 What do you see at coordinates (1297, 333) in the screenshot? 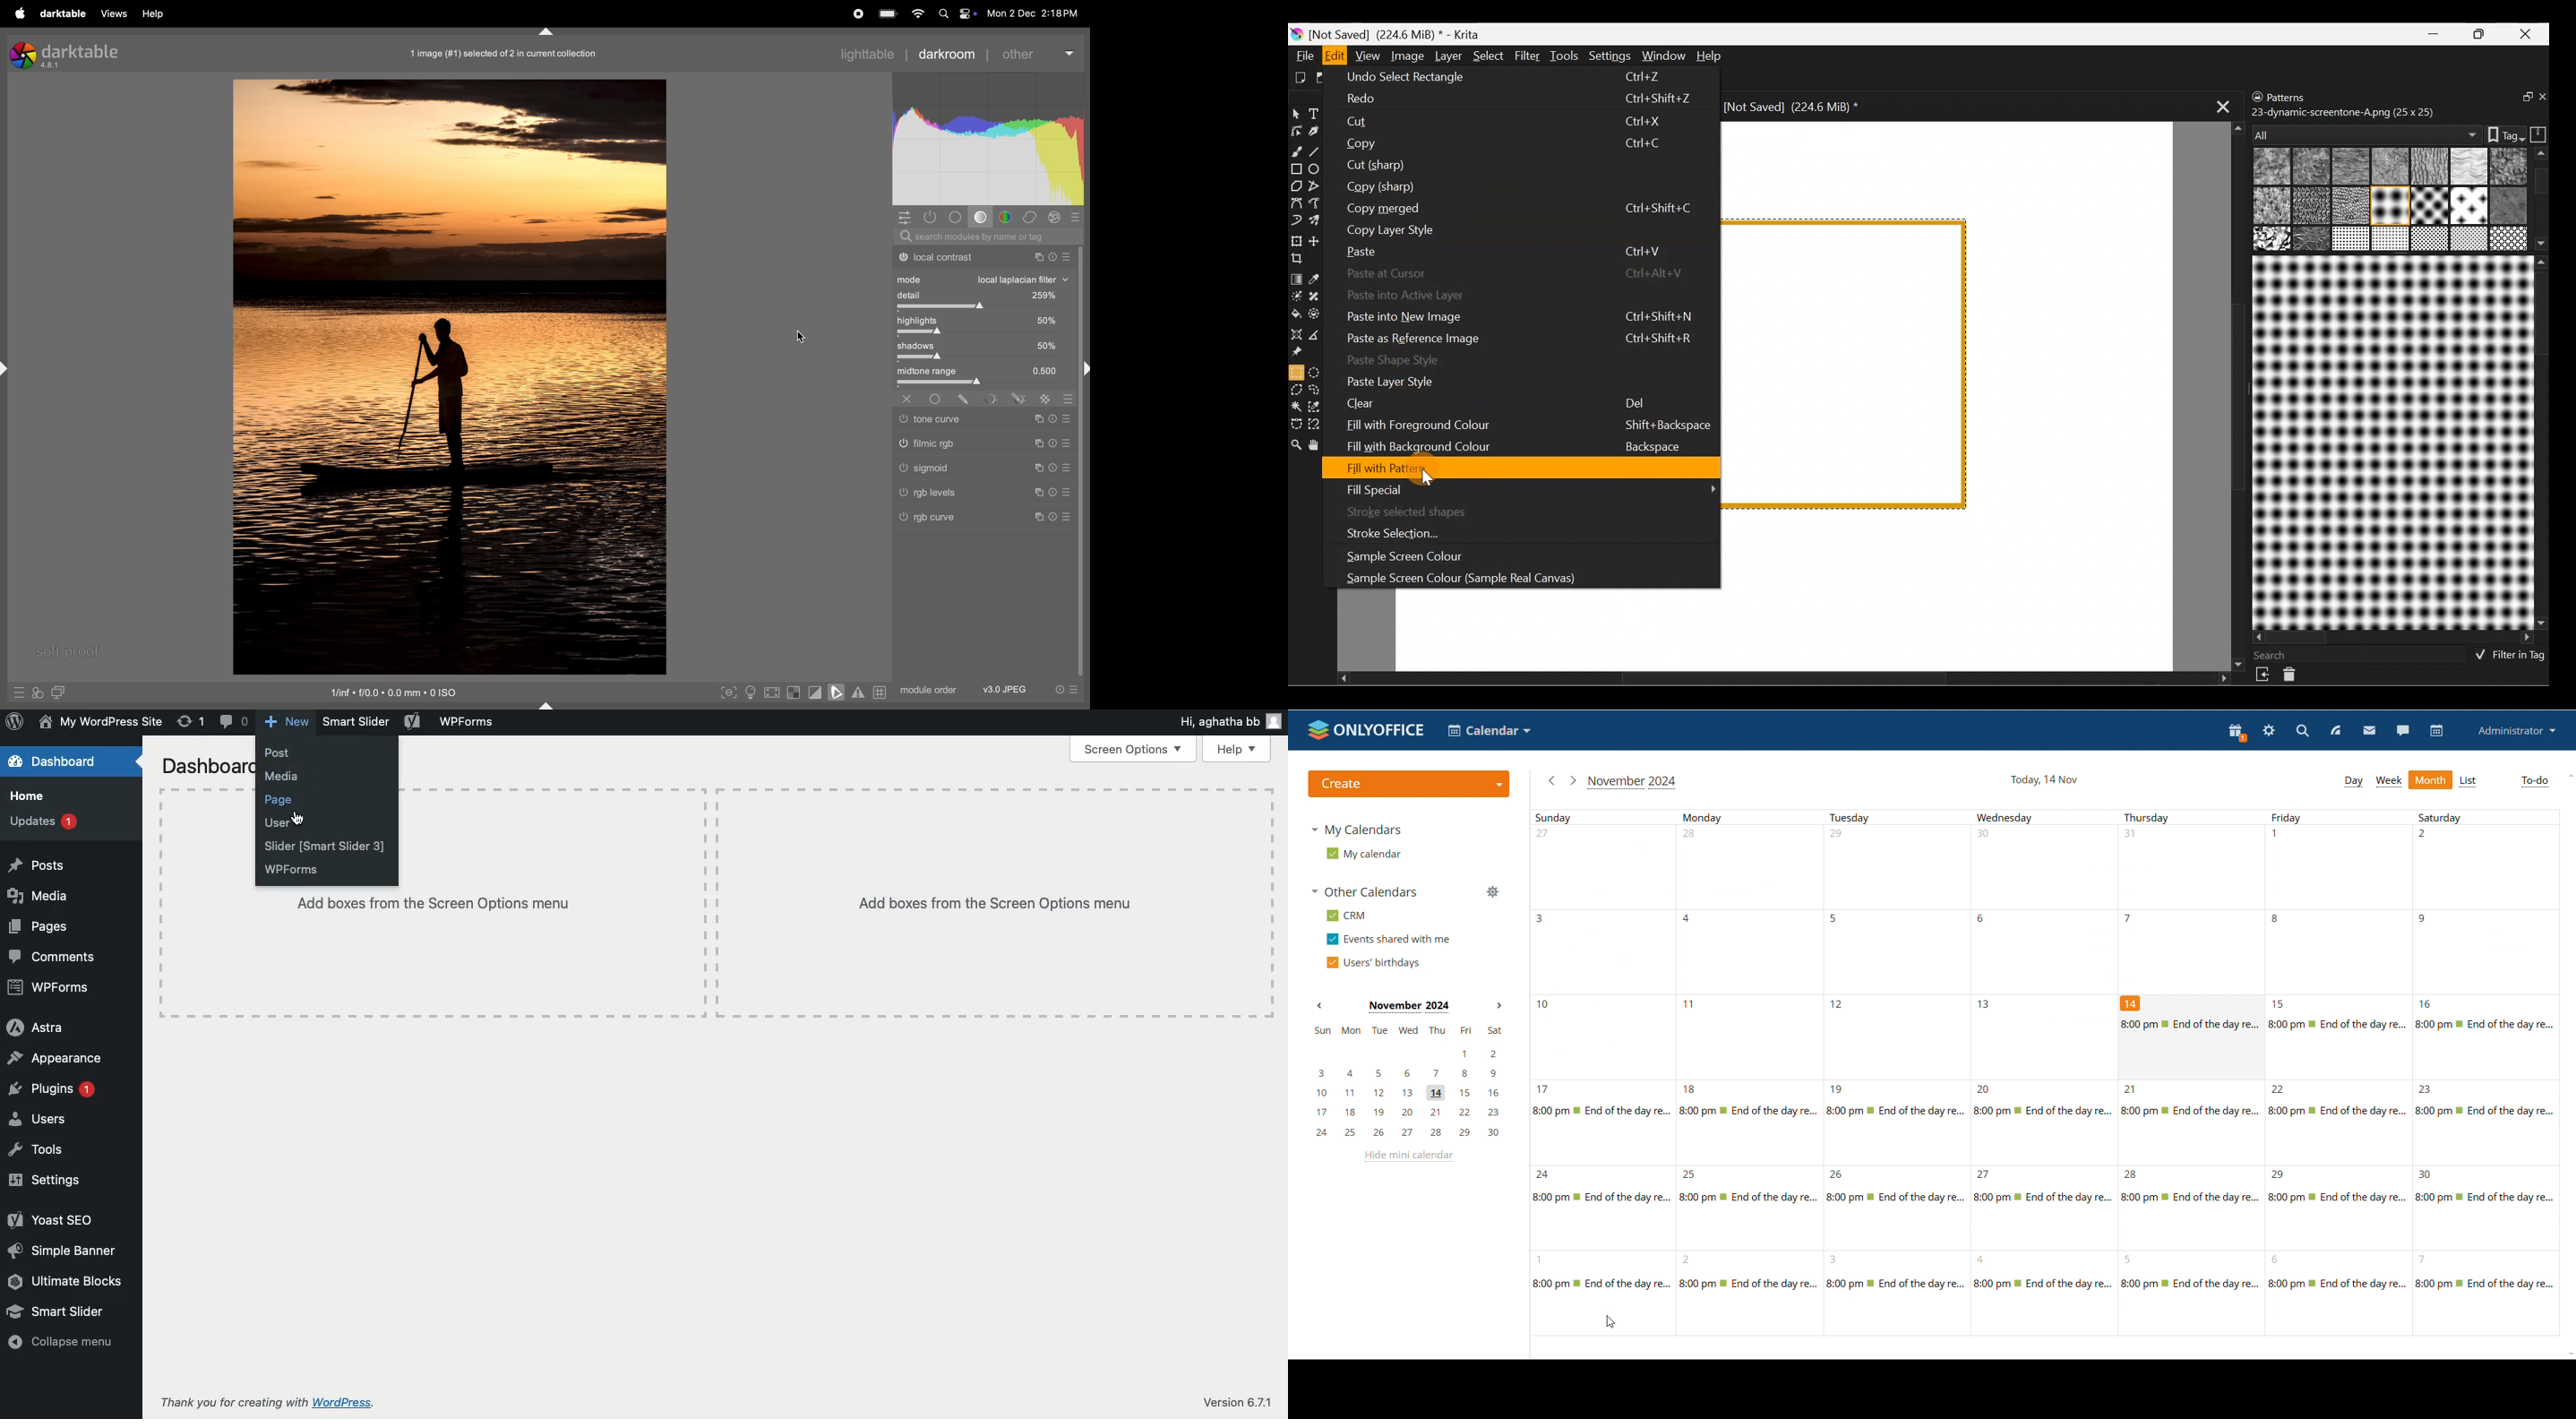
I see `Assistant tool` at bounding box center [1297, 333].